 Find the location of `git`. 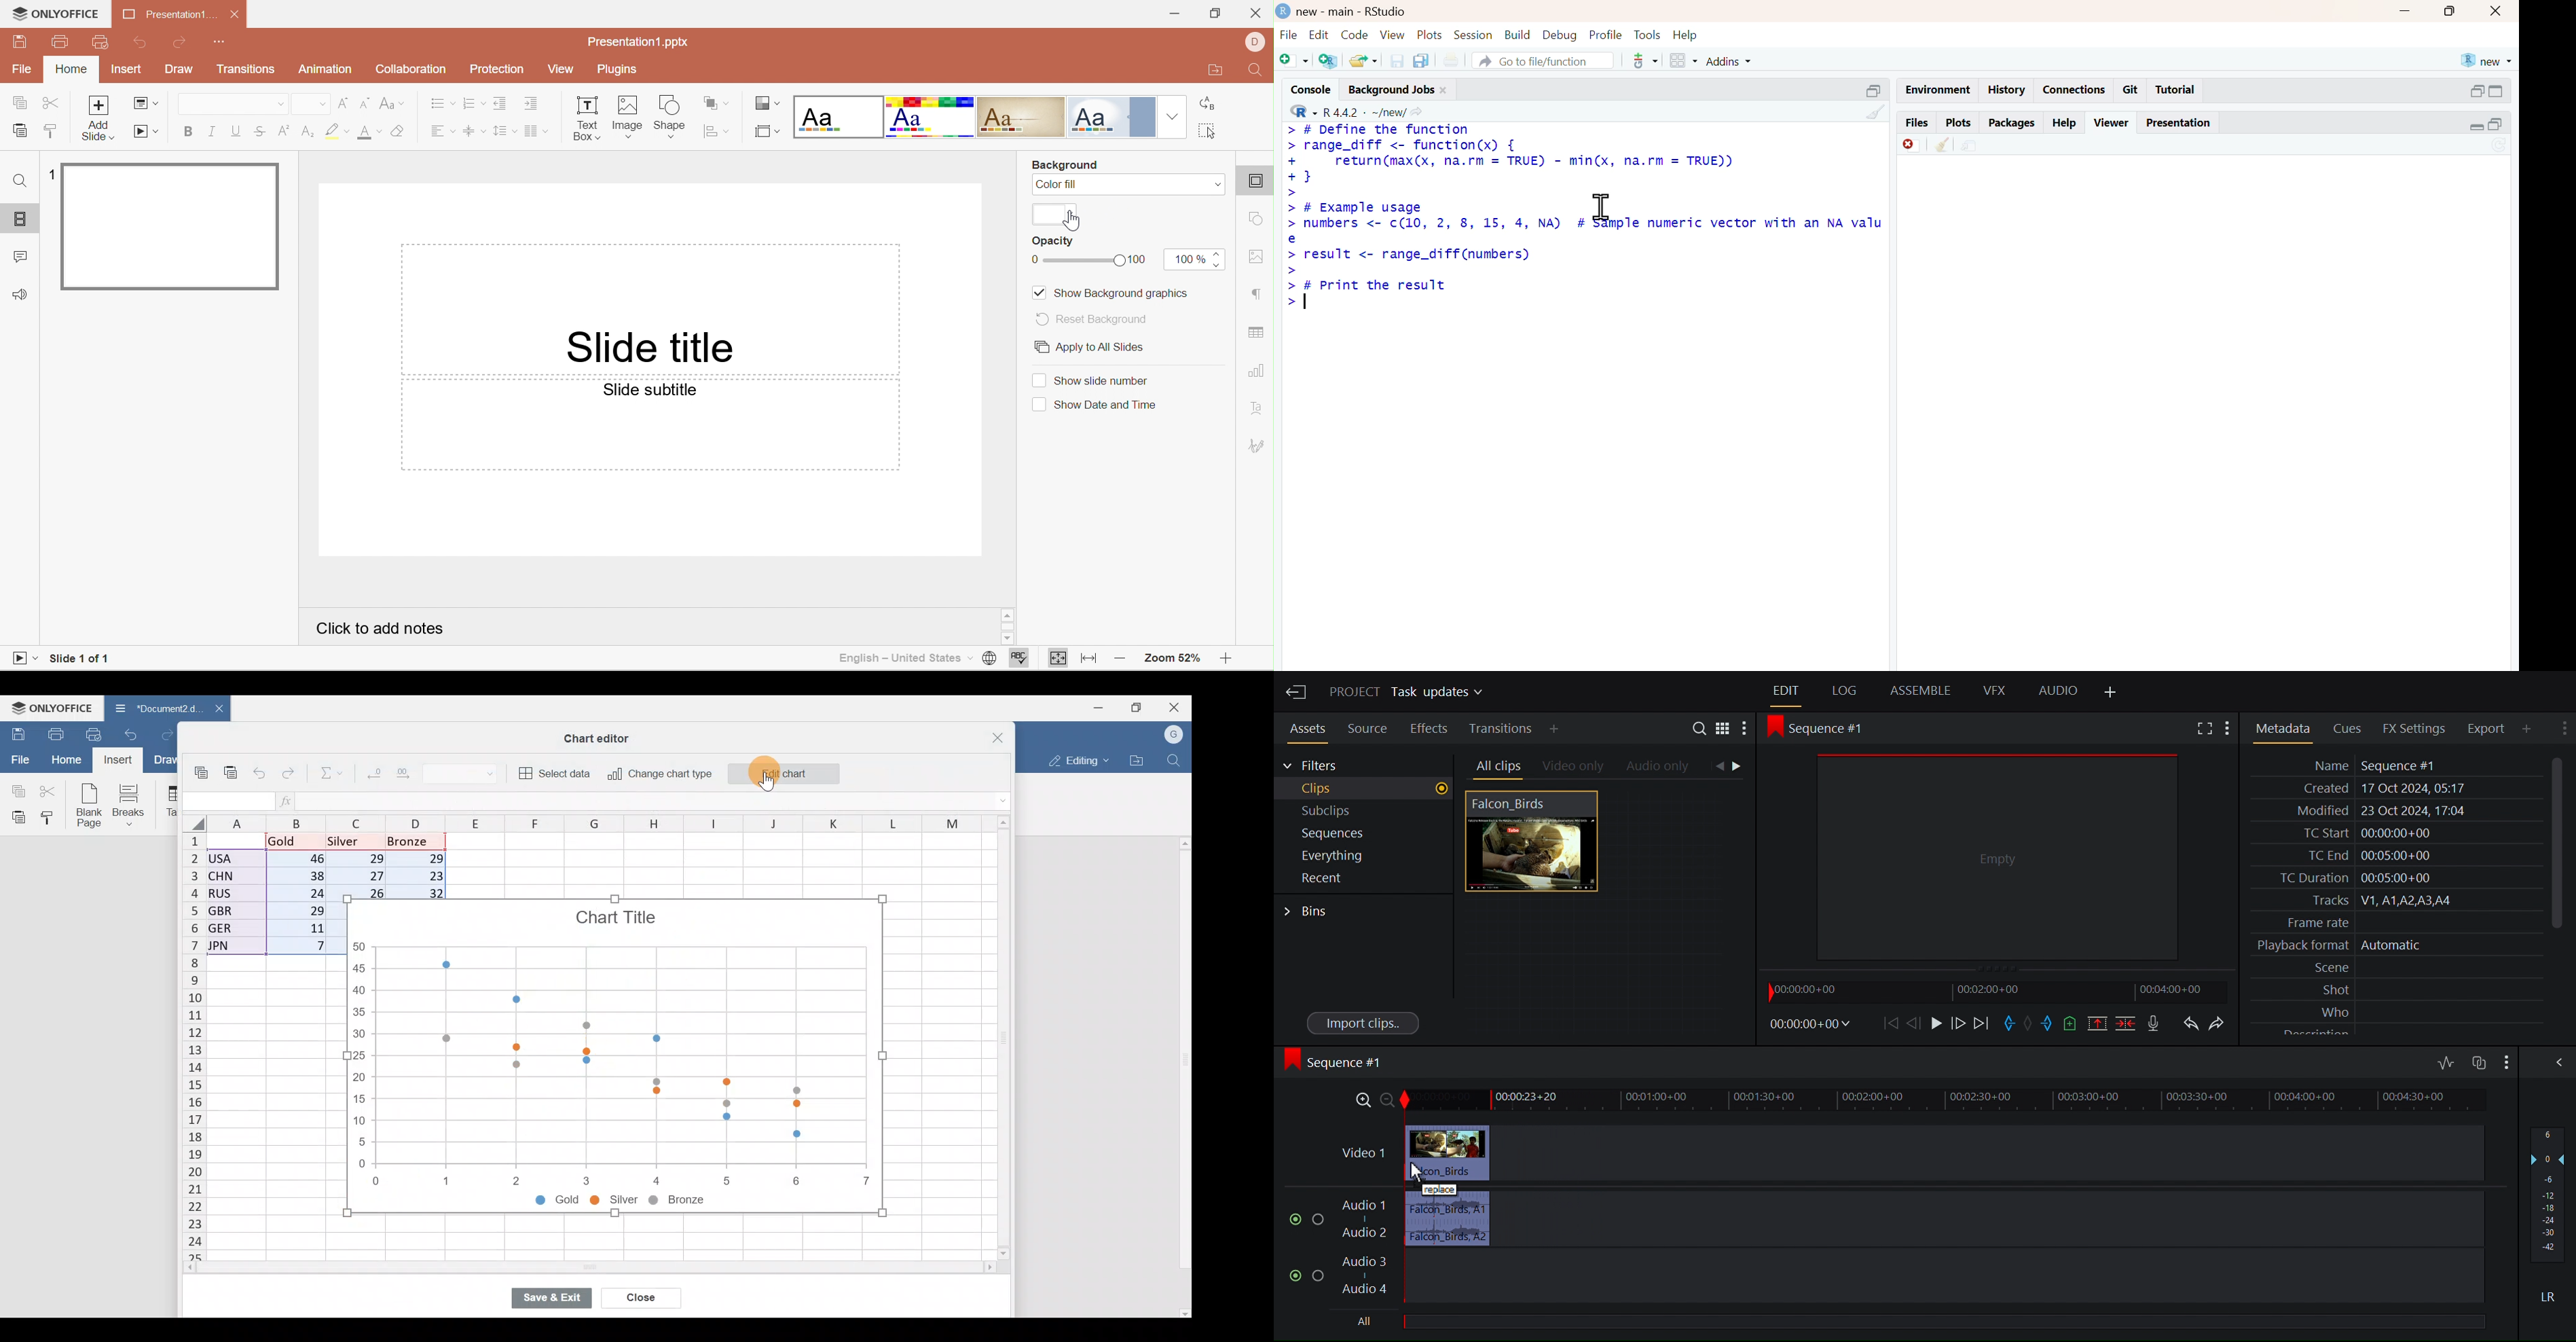

git is located at coordinates (2131, 90).